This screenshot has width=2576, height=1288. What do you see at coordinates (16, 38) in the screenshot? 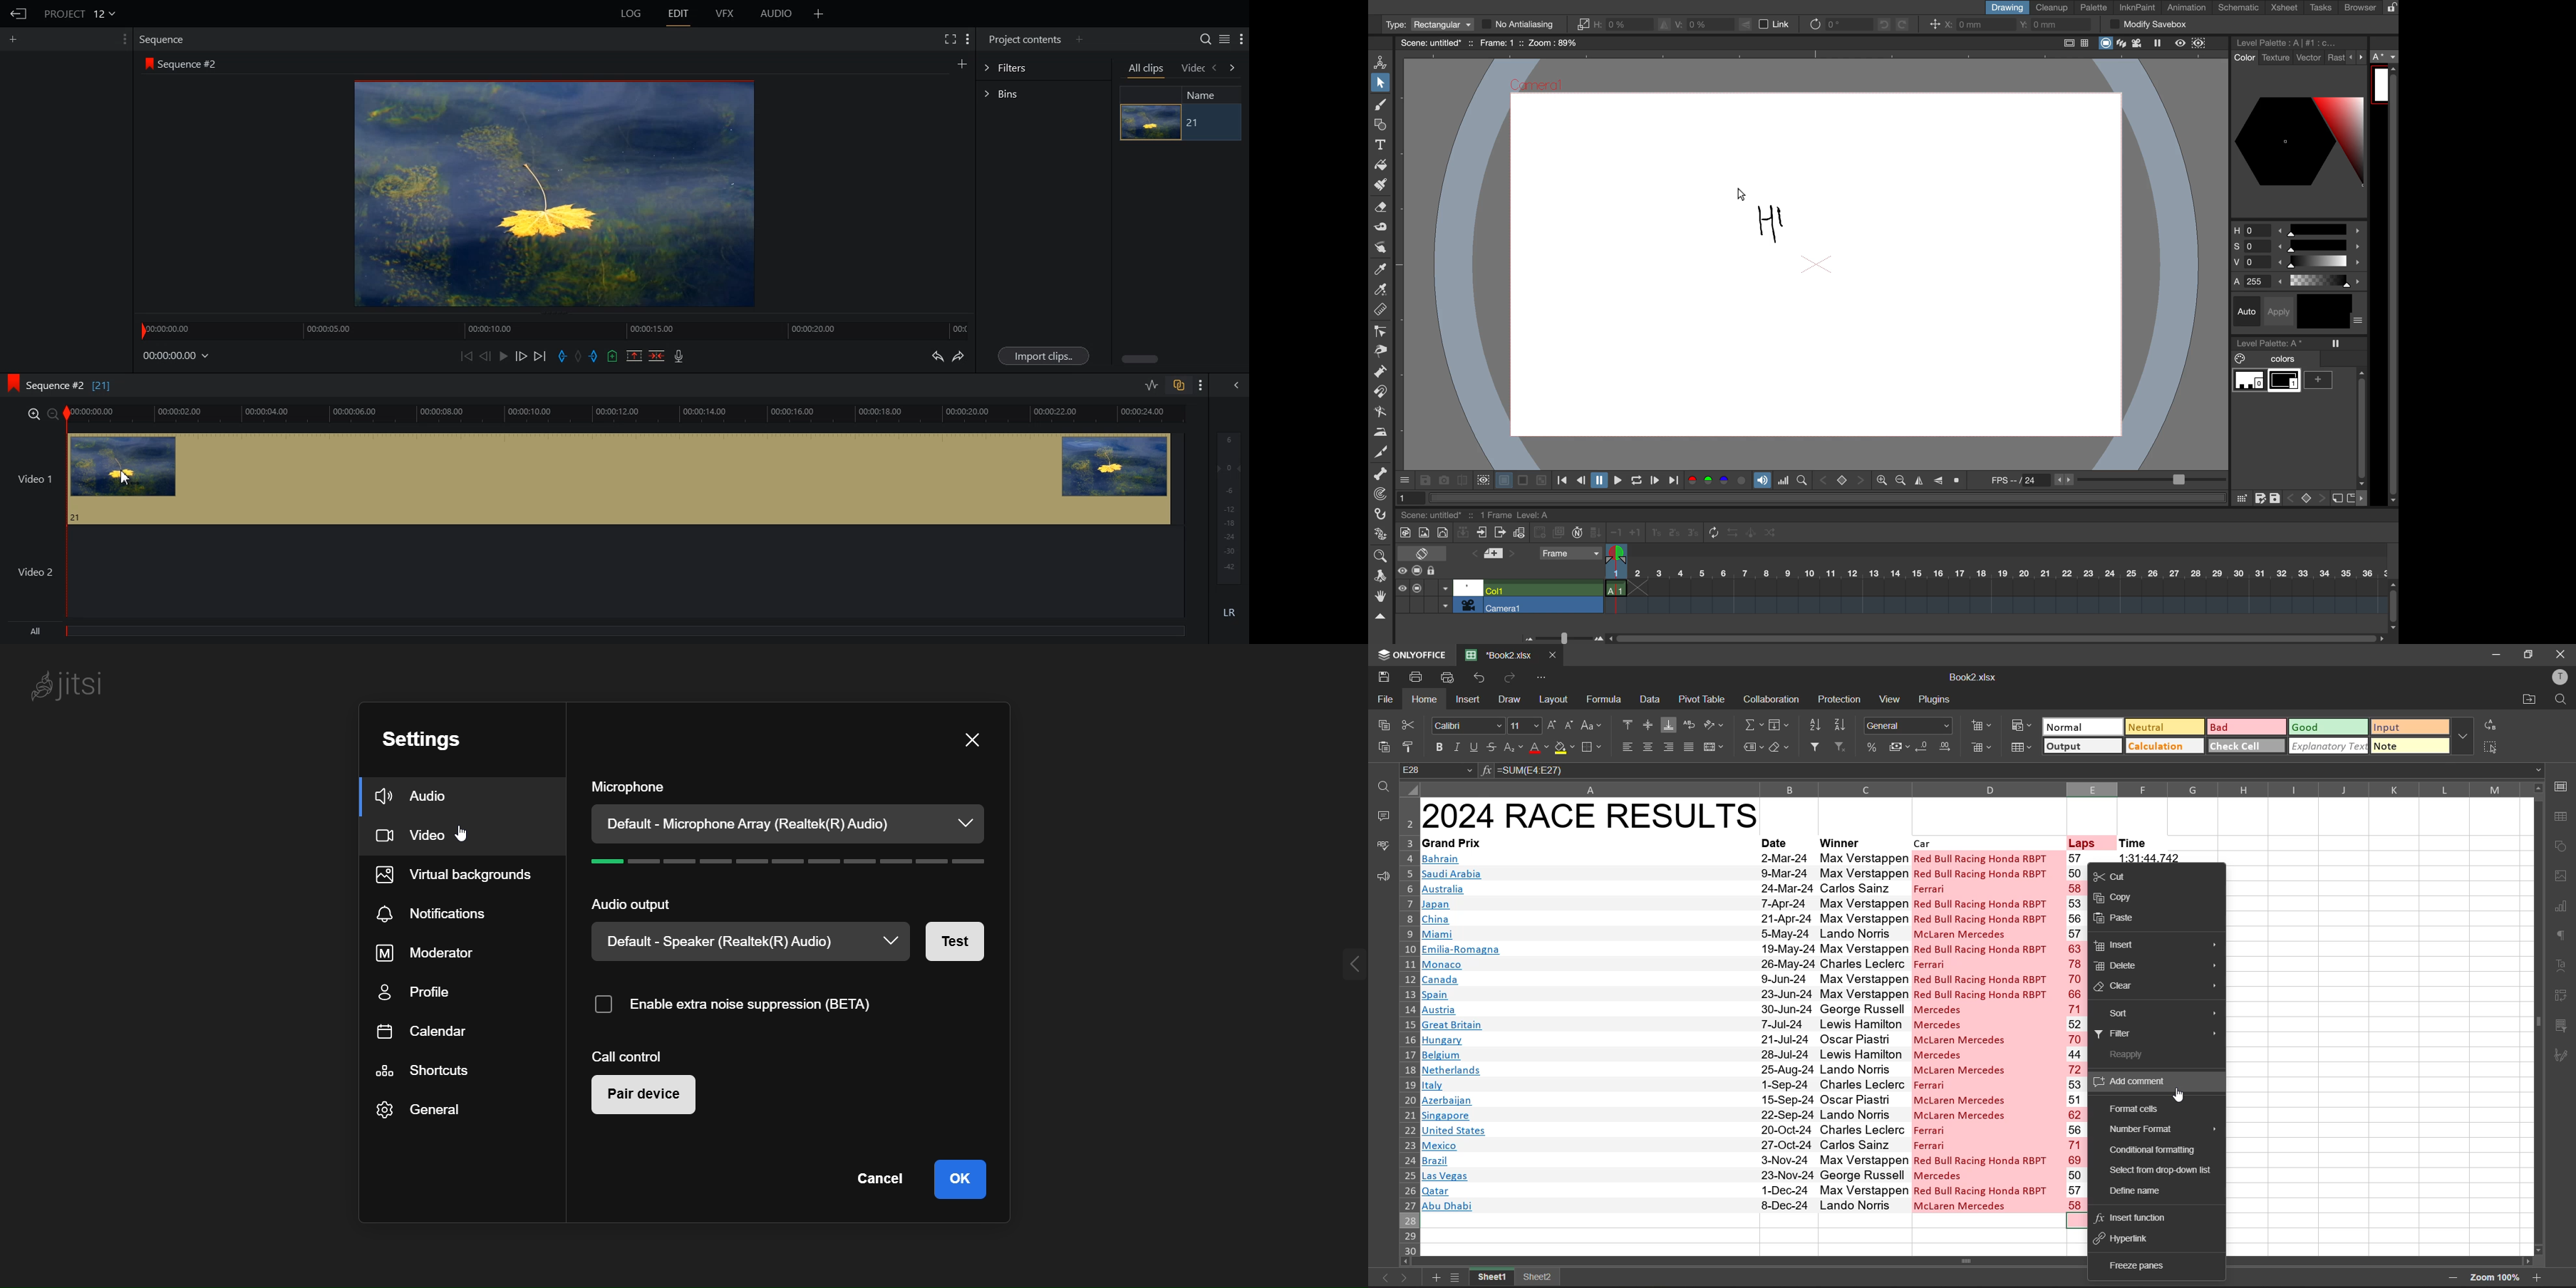
I see `Add Panel` at bounding box center [16, 38].